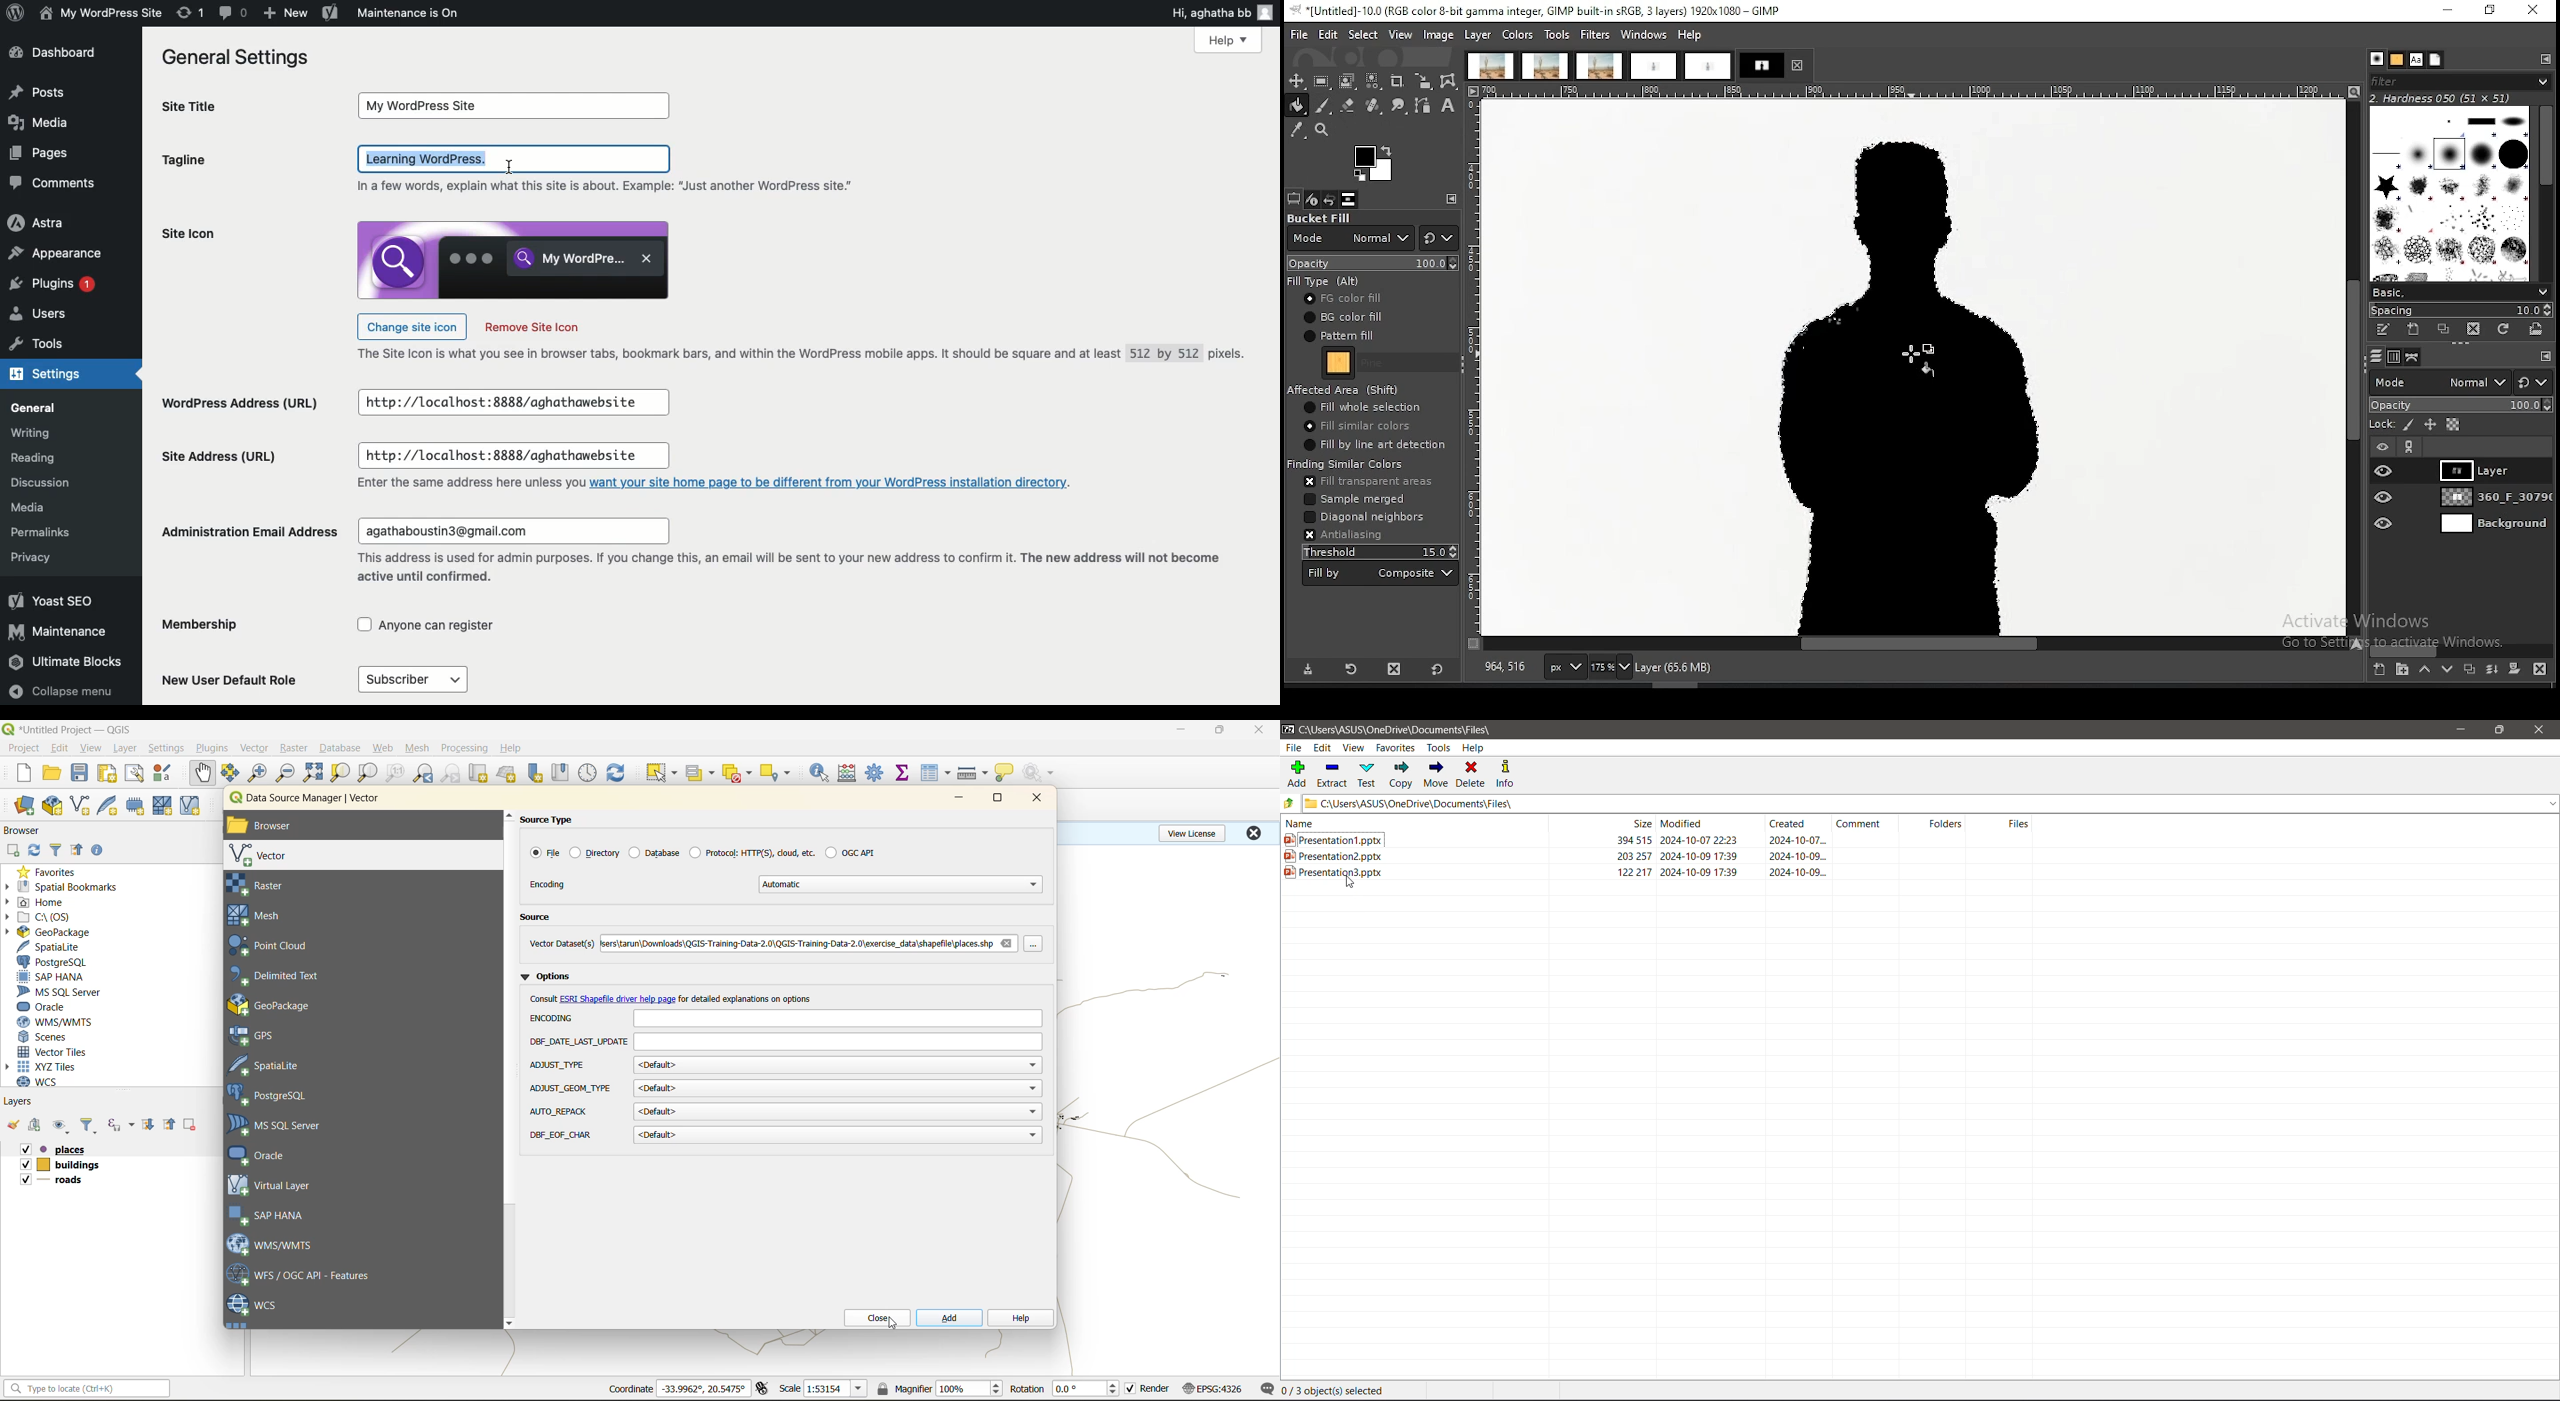  Describe the element at coordinates (1920, 361) in the screenshot. I see `mouse pointer` at that location.